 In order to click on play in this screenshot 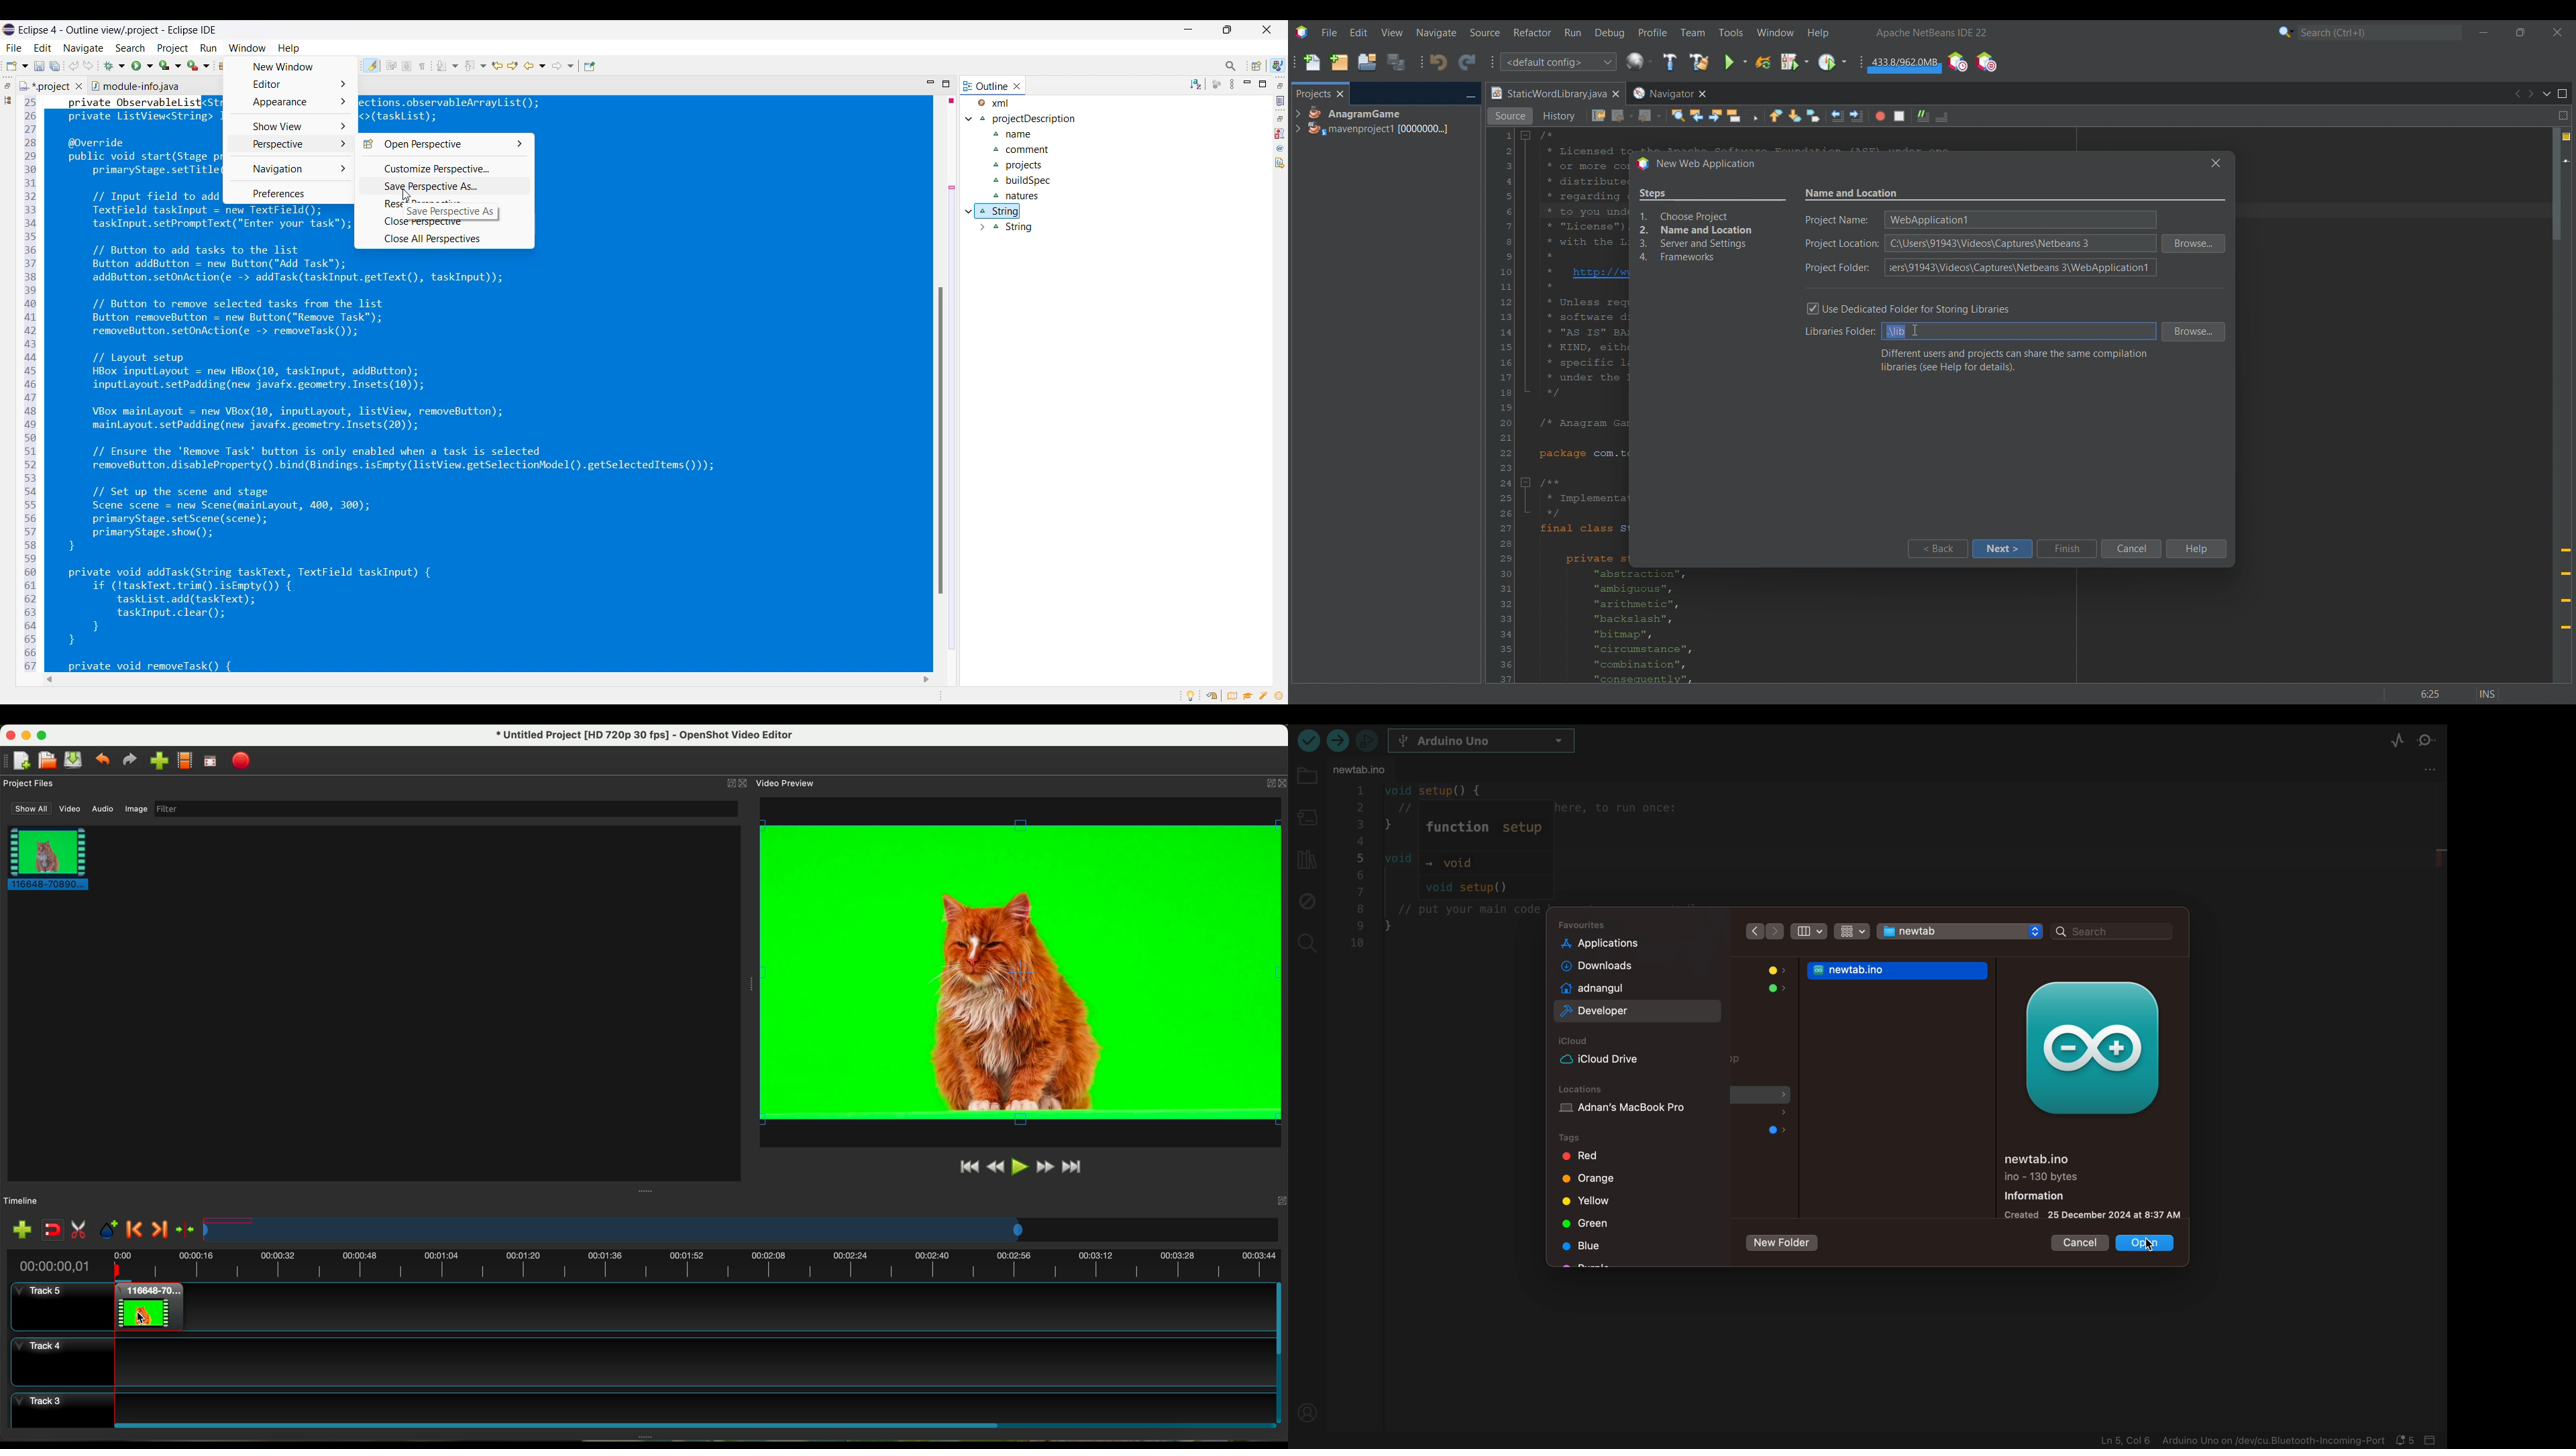, I will do `click(1019, 1166)`.